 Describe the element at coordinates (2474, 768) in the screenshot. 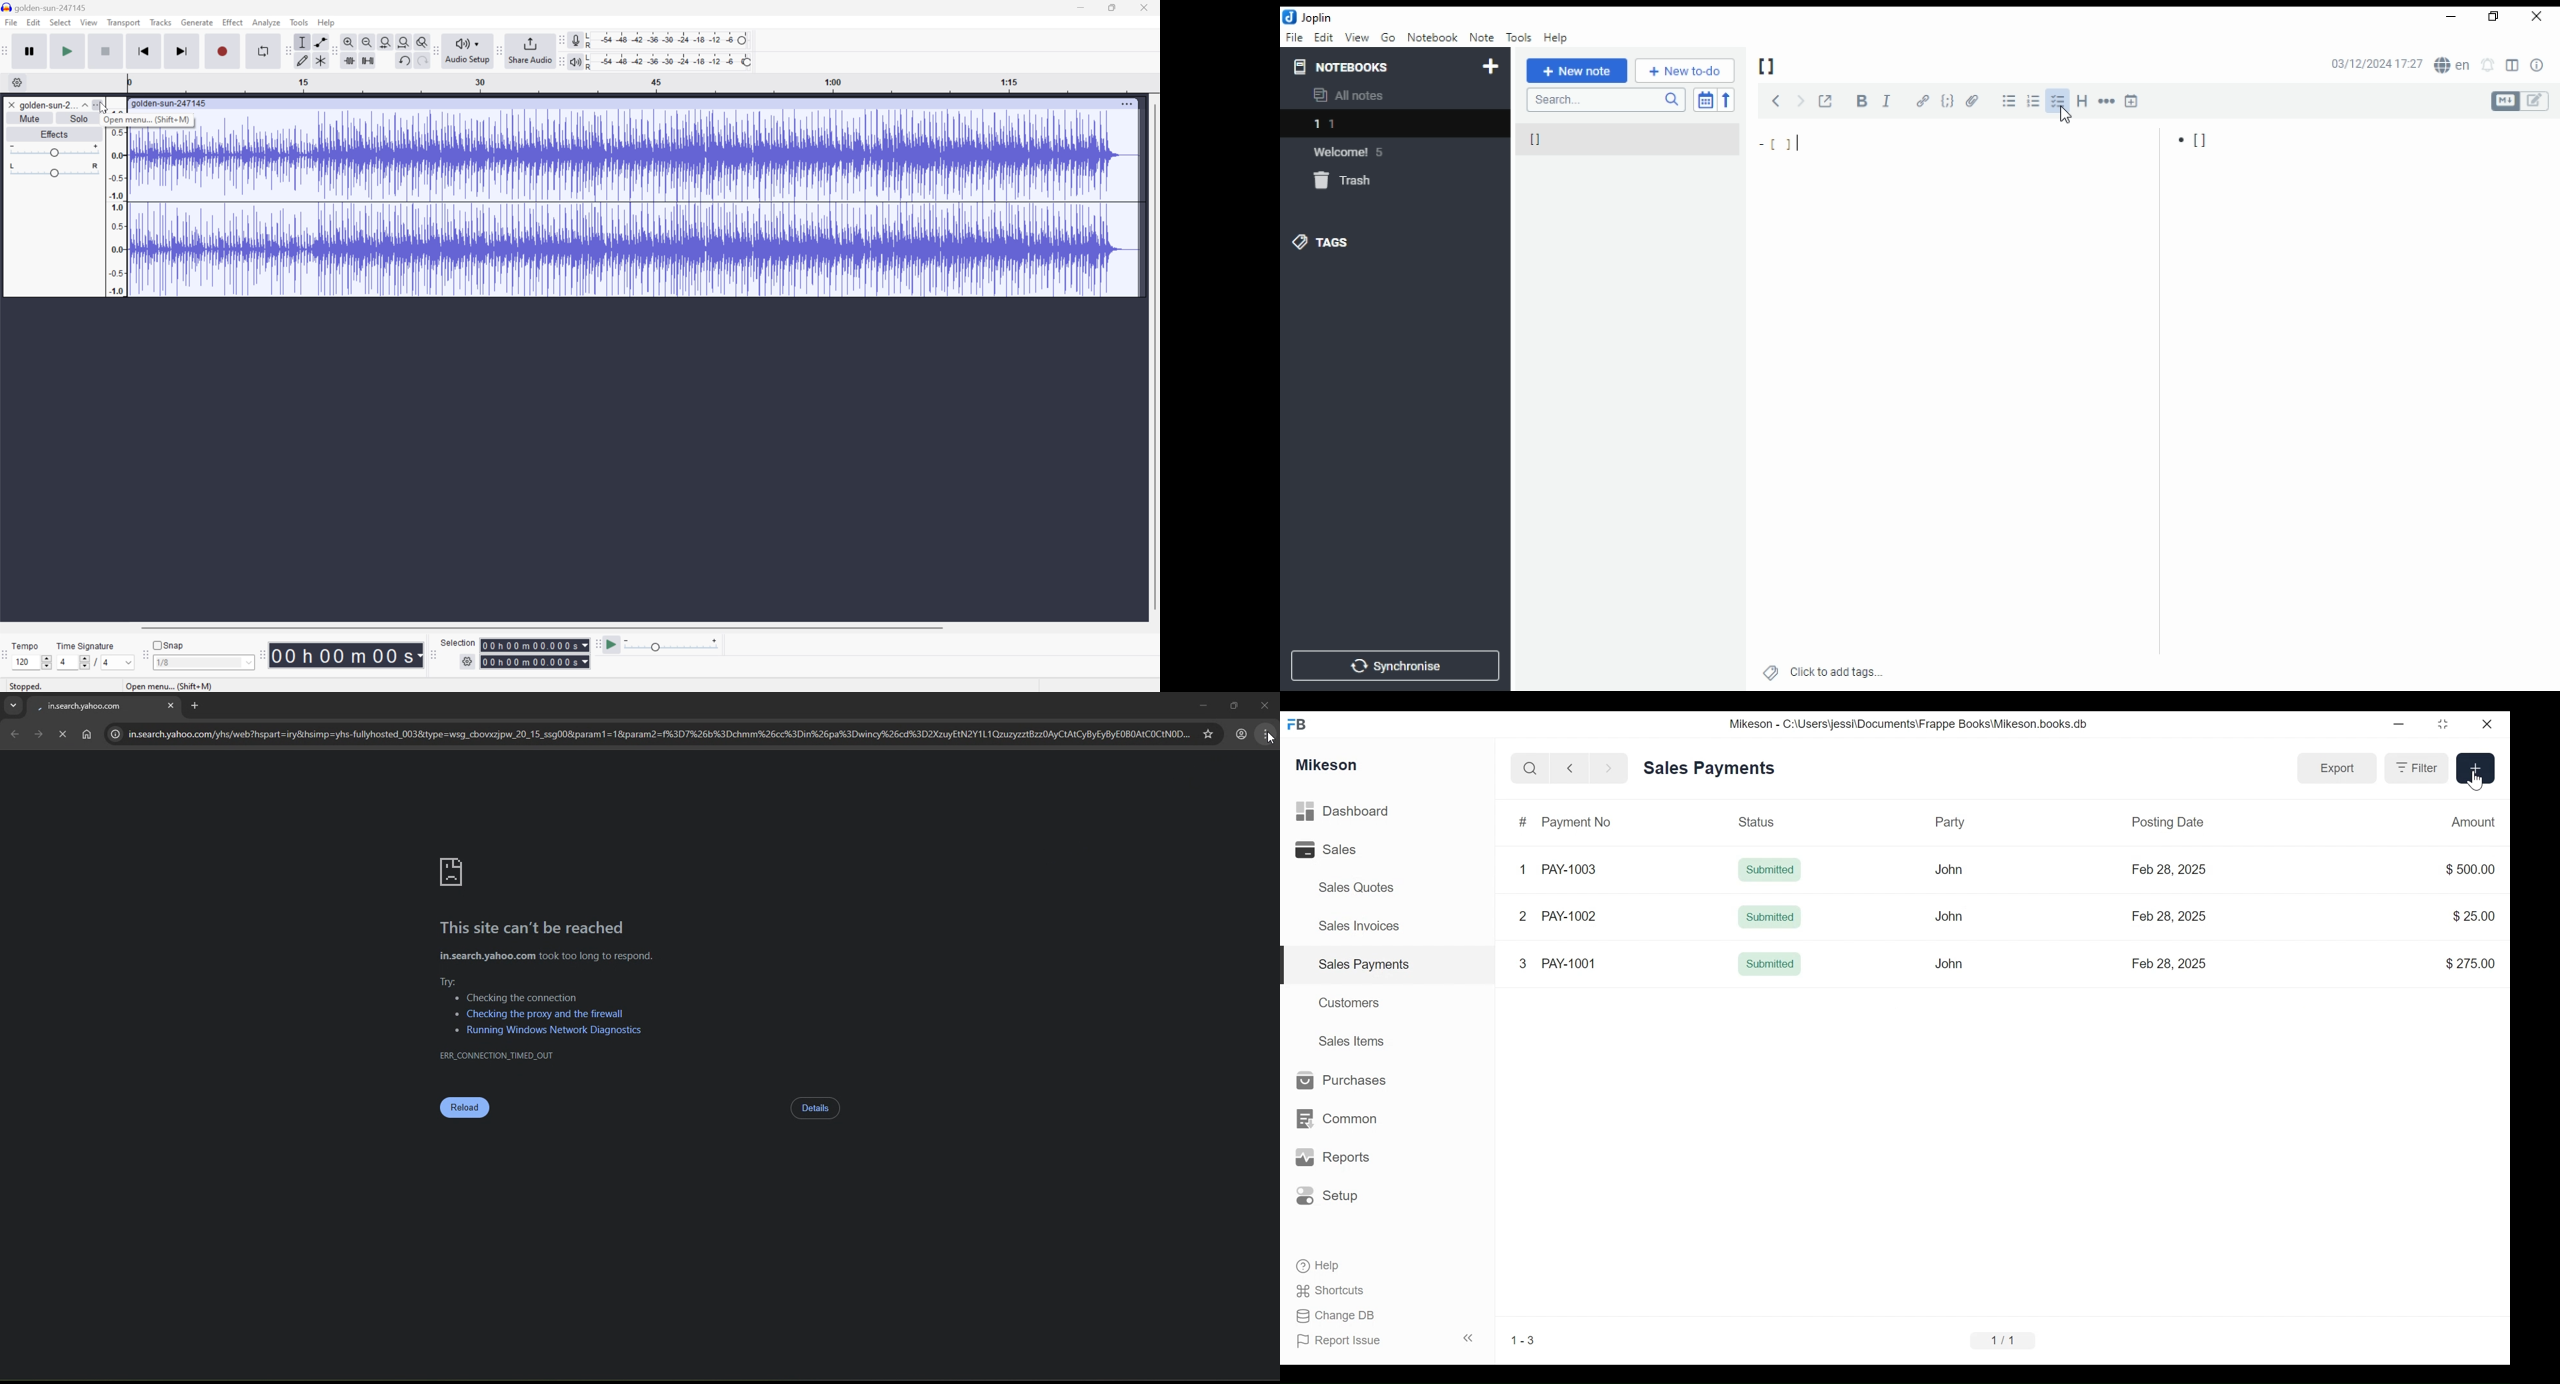

I see `Add` at that location.